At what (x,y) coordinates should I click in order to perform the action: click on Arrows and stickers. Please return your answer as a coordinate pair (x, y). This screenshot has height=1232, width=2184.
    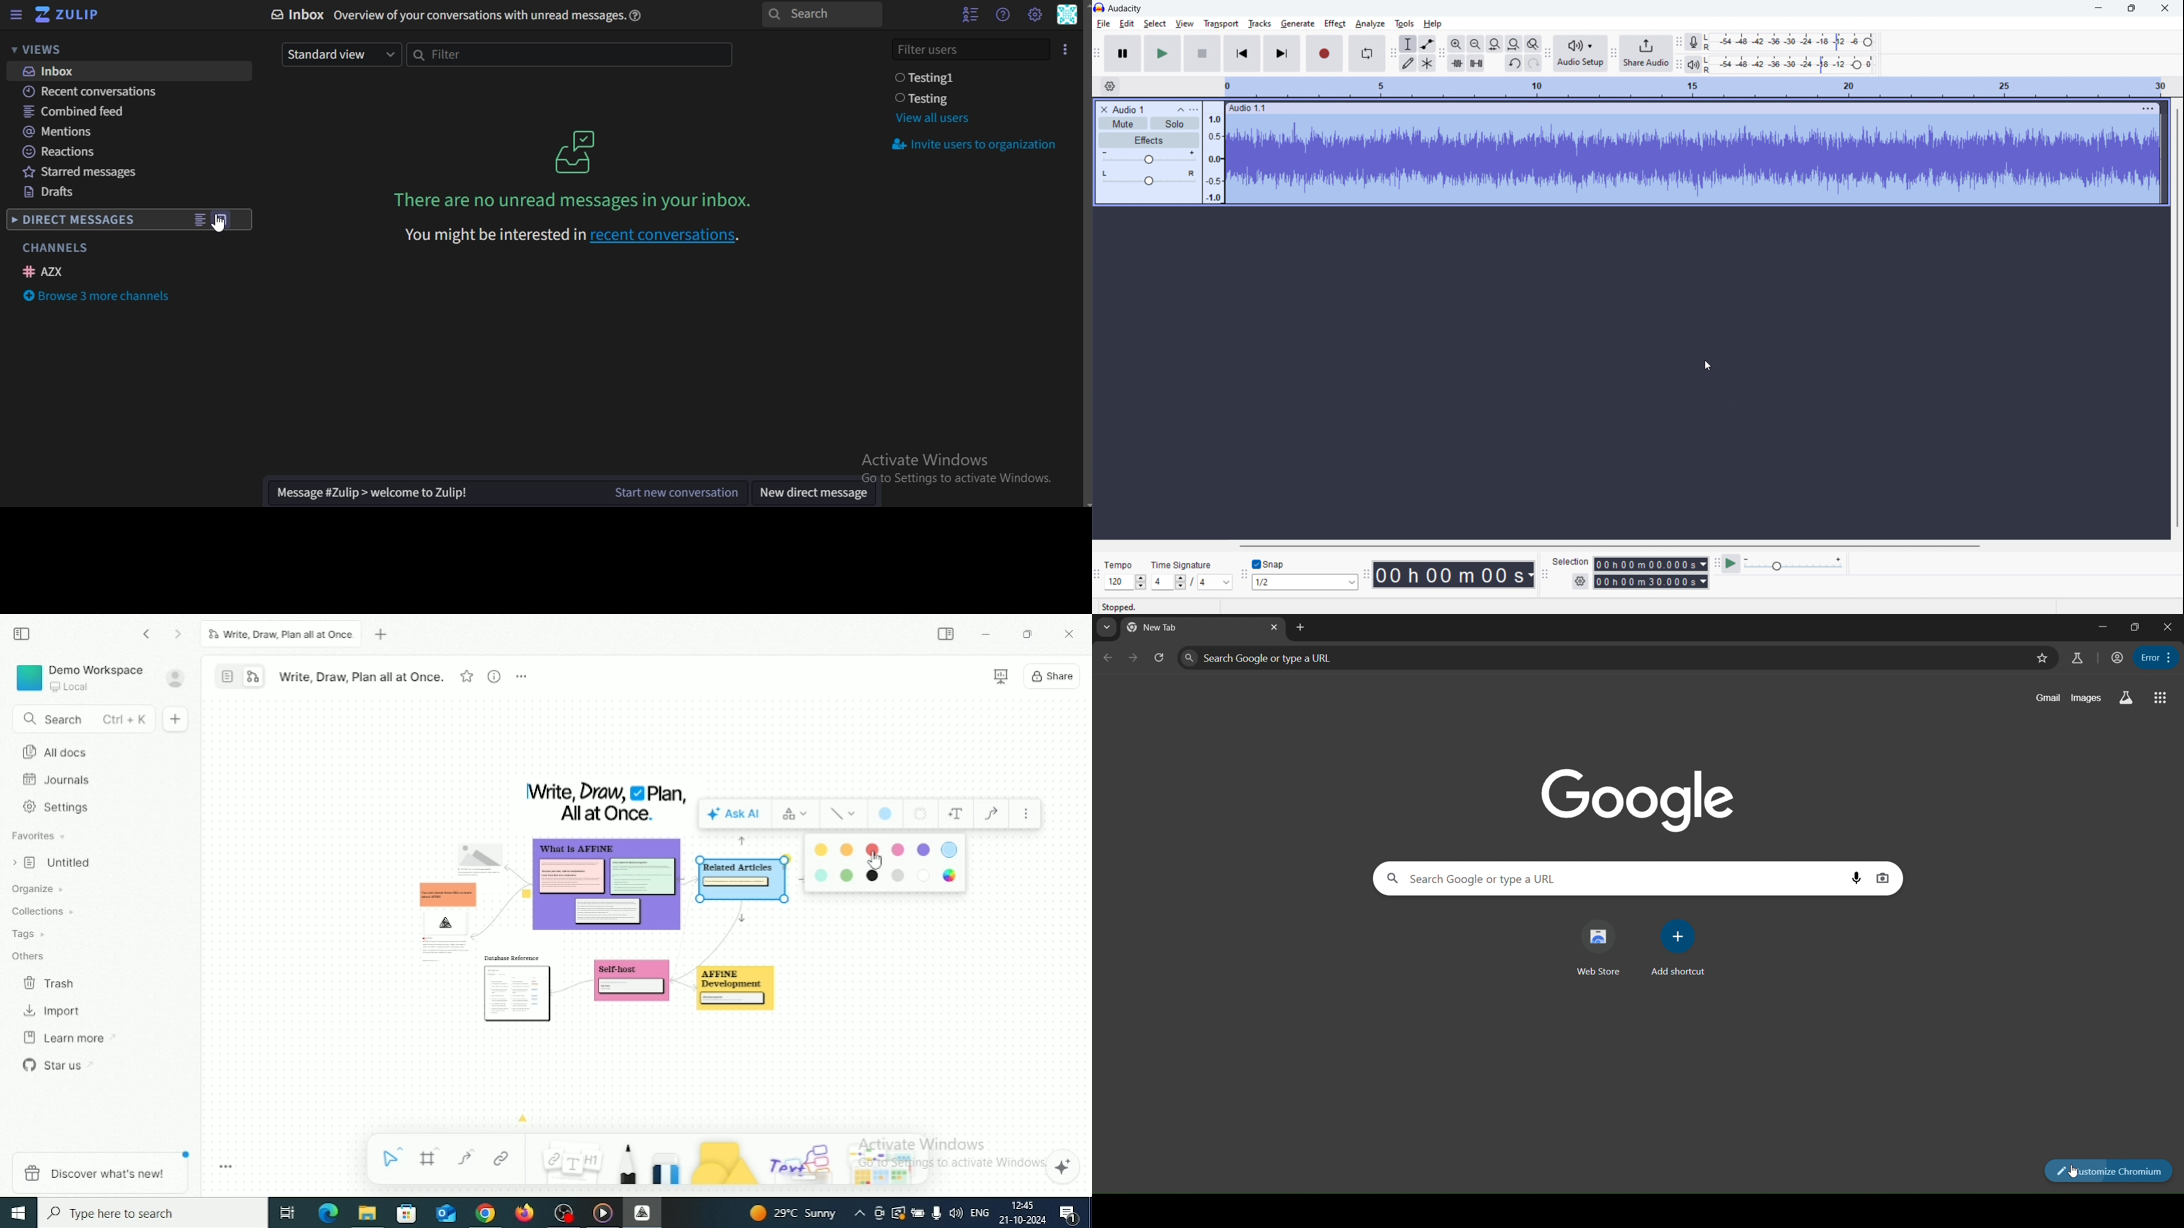
    Looking at the image, I should click on (887, 1167).